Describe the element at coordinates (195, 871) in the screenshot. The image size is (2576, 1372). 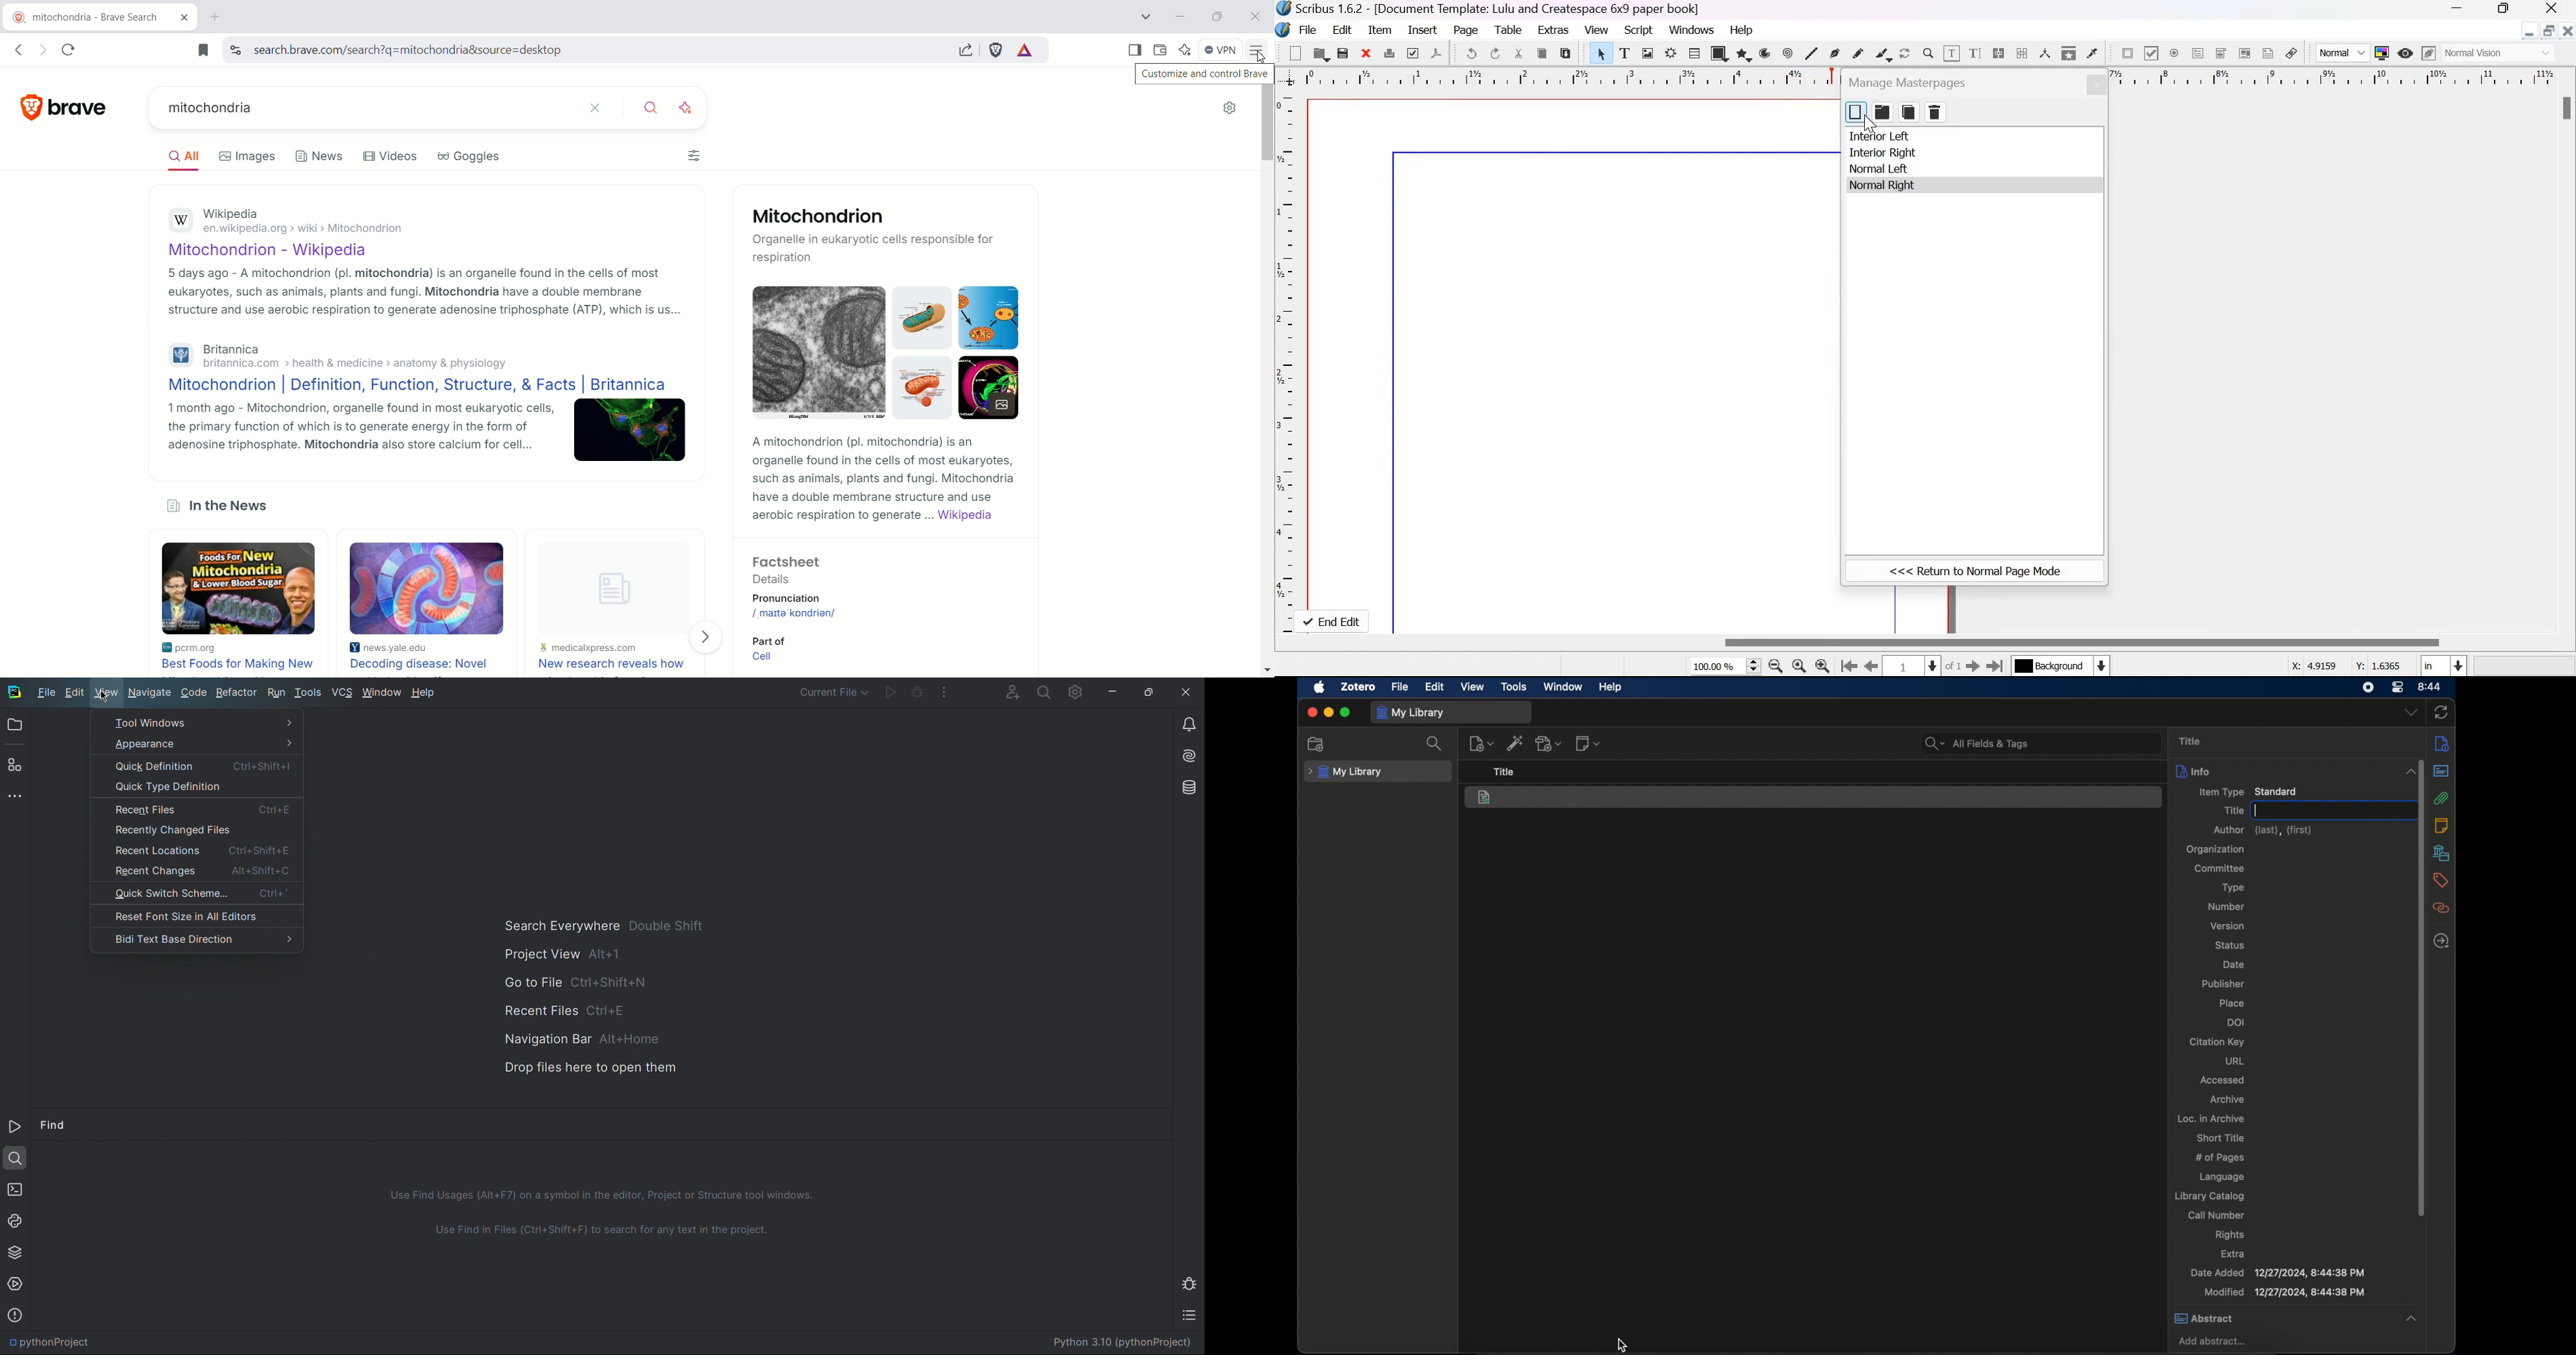
I see `Recent Changes` at that location.